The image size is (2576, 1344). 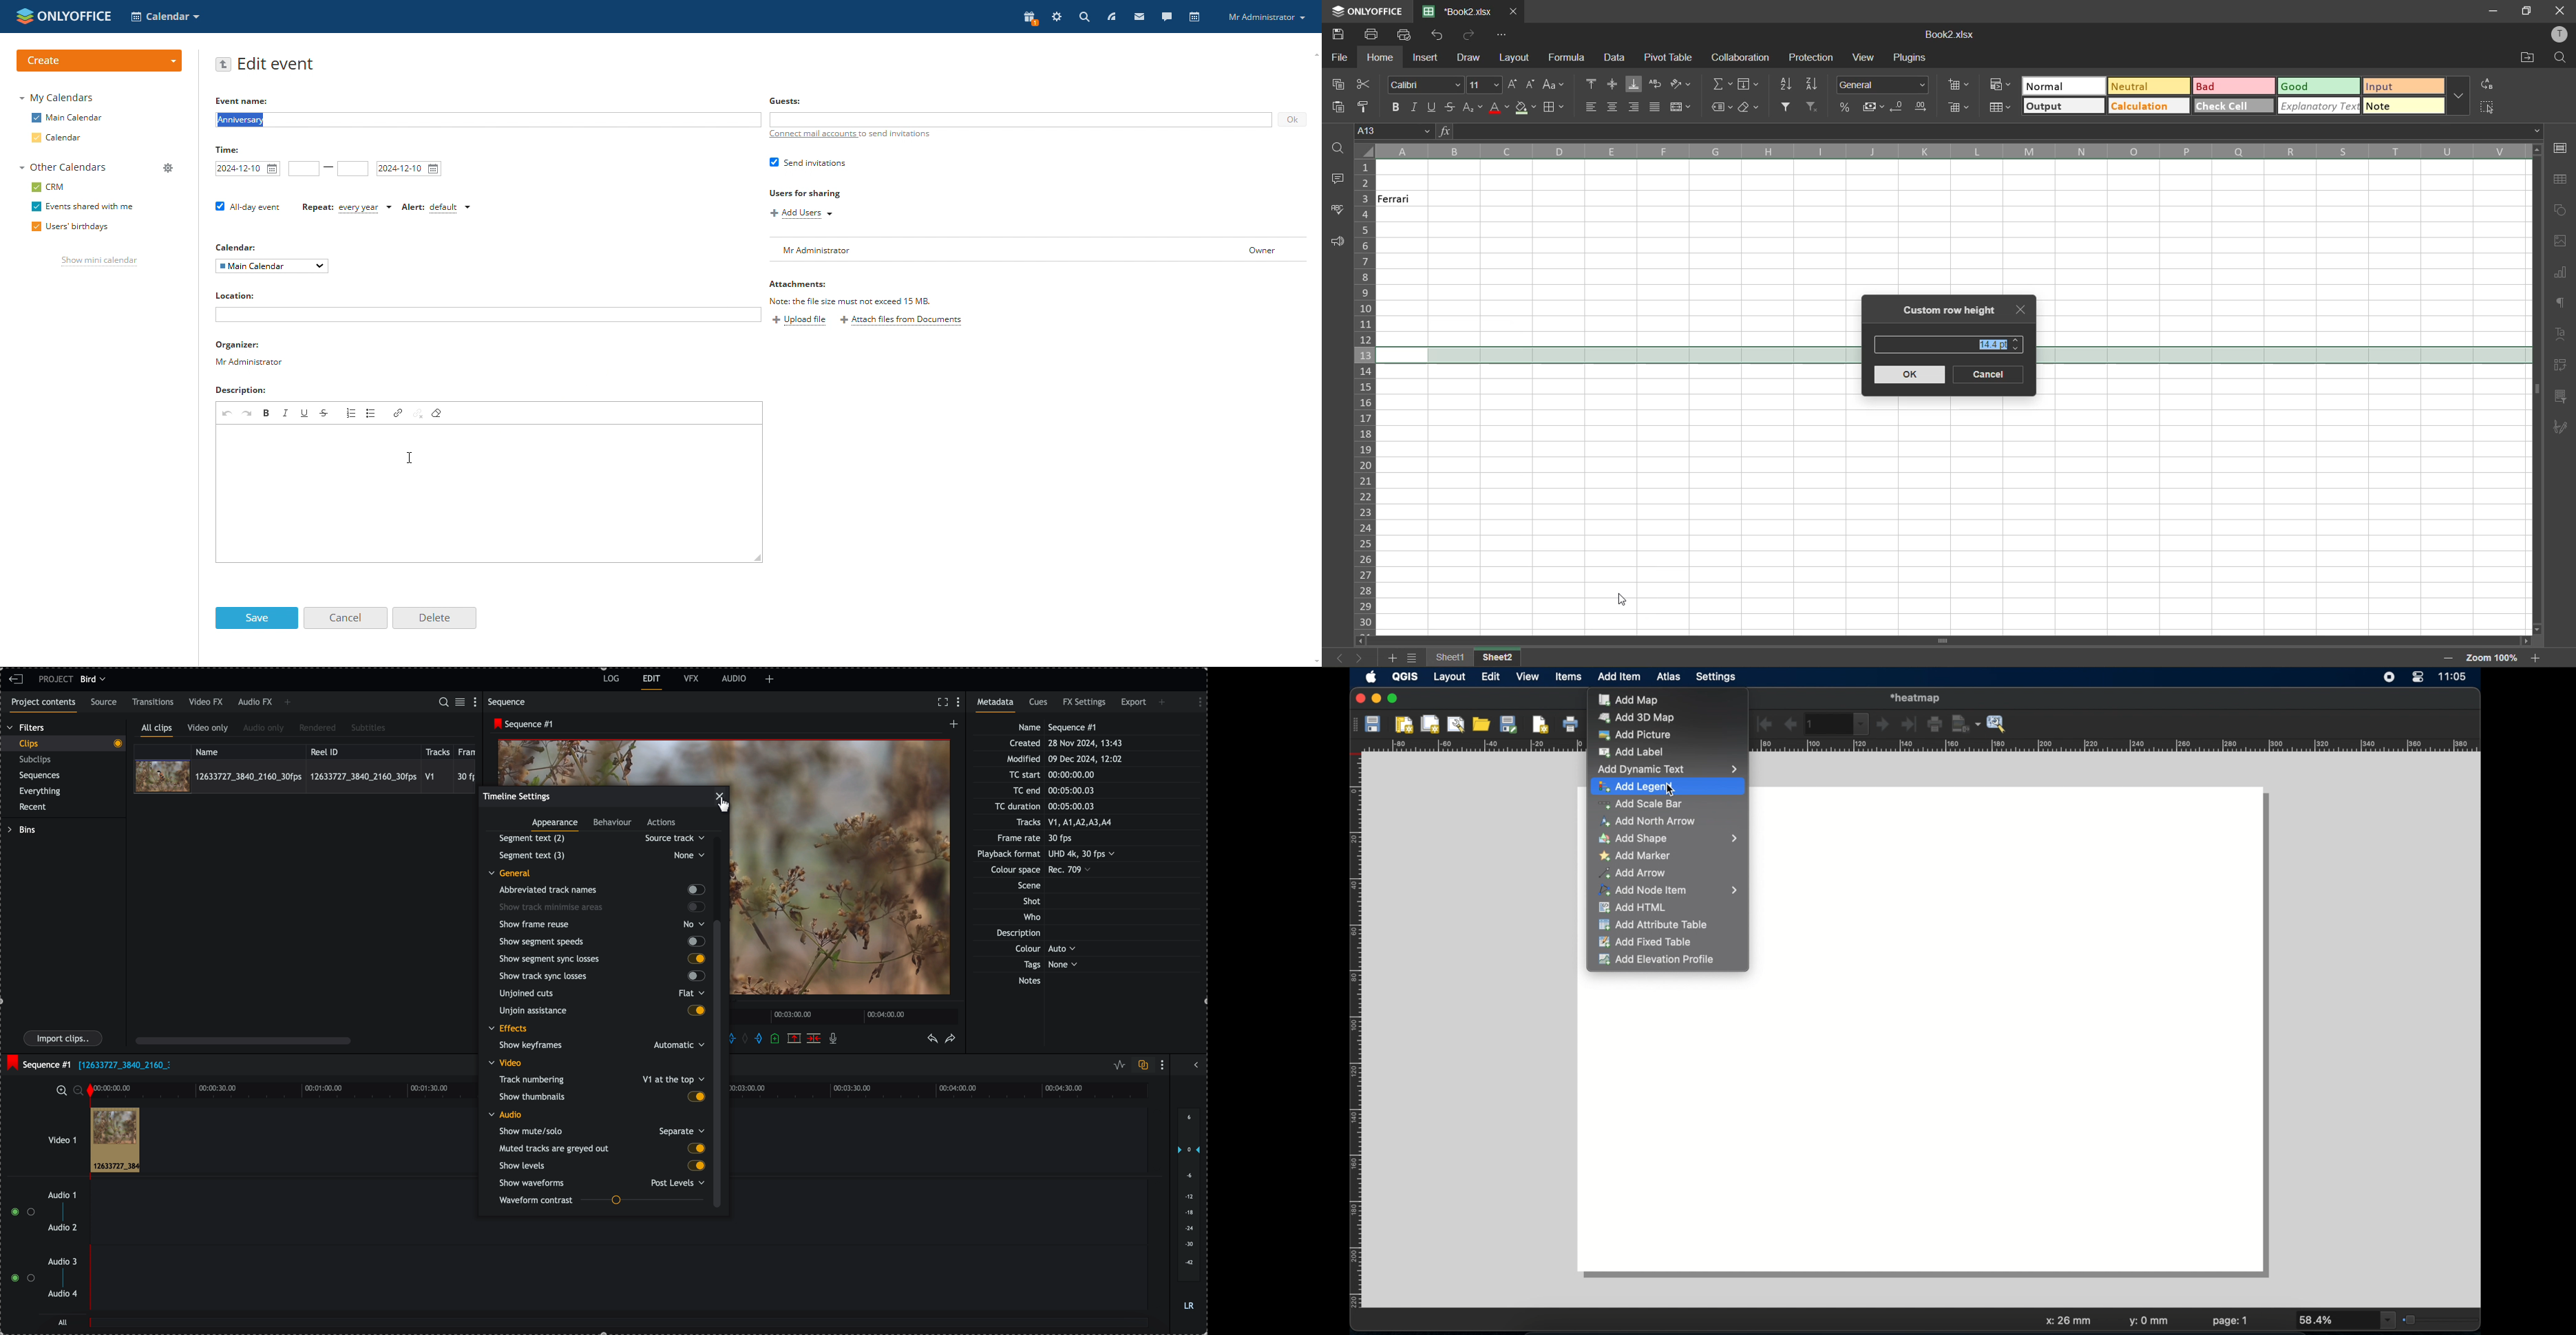 I want to click on custom row height, so click(x=1948, y=311).